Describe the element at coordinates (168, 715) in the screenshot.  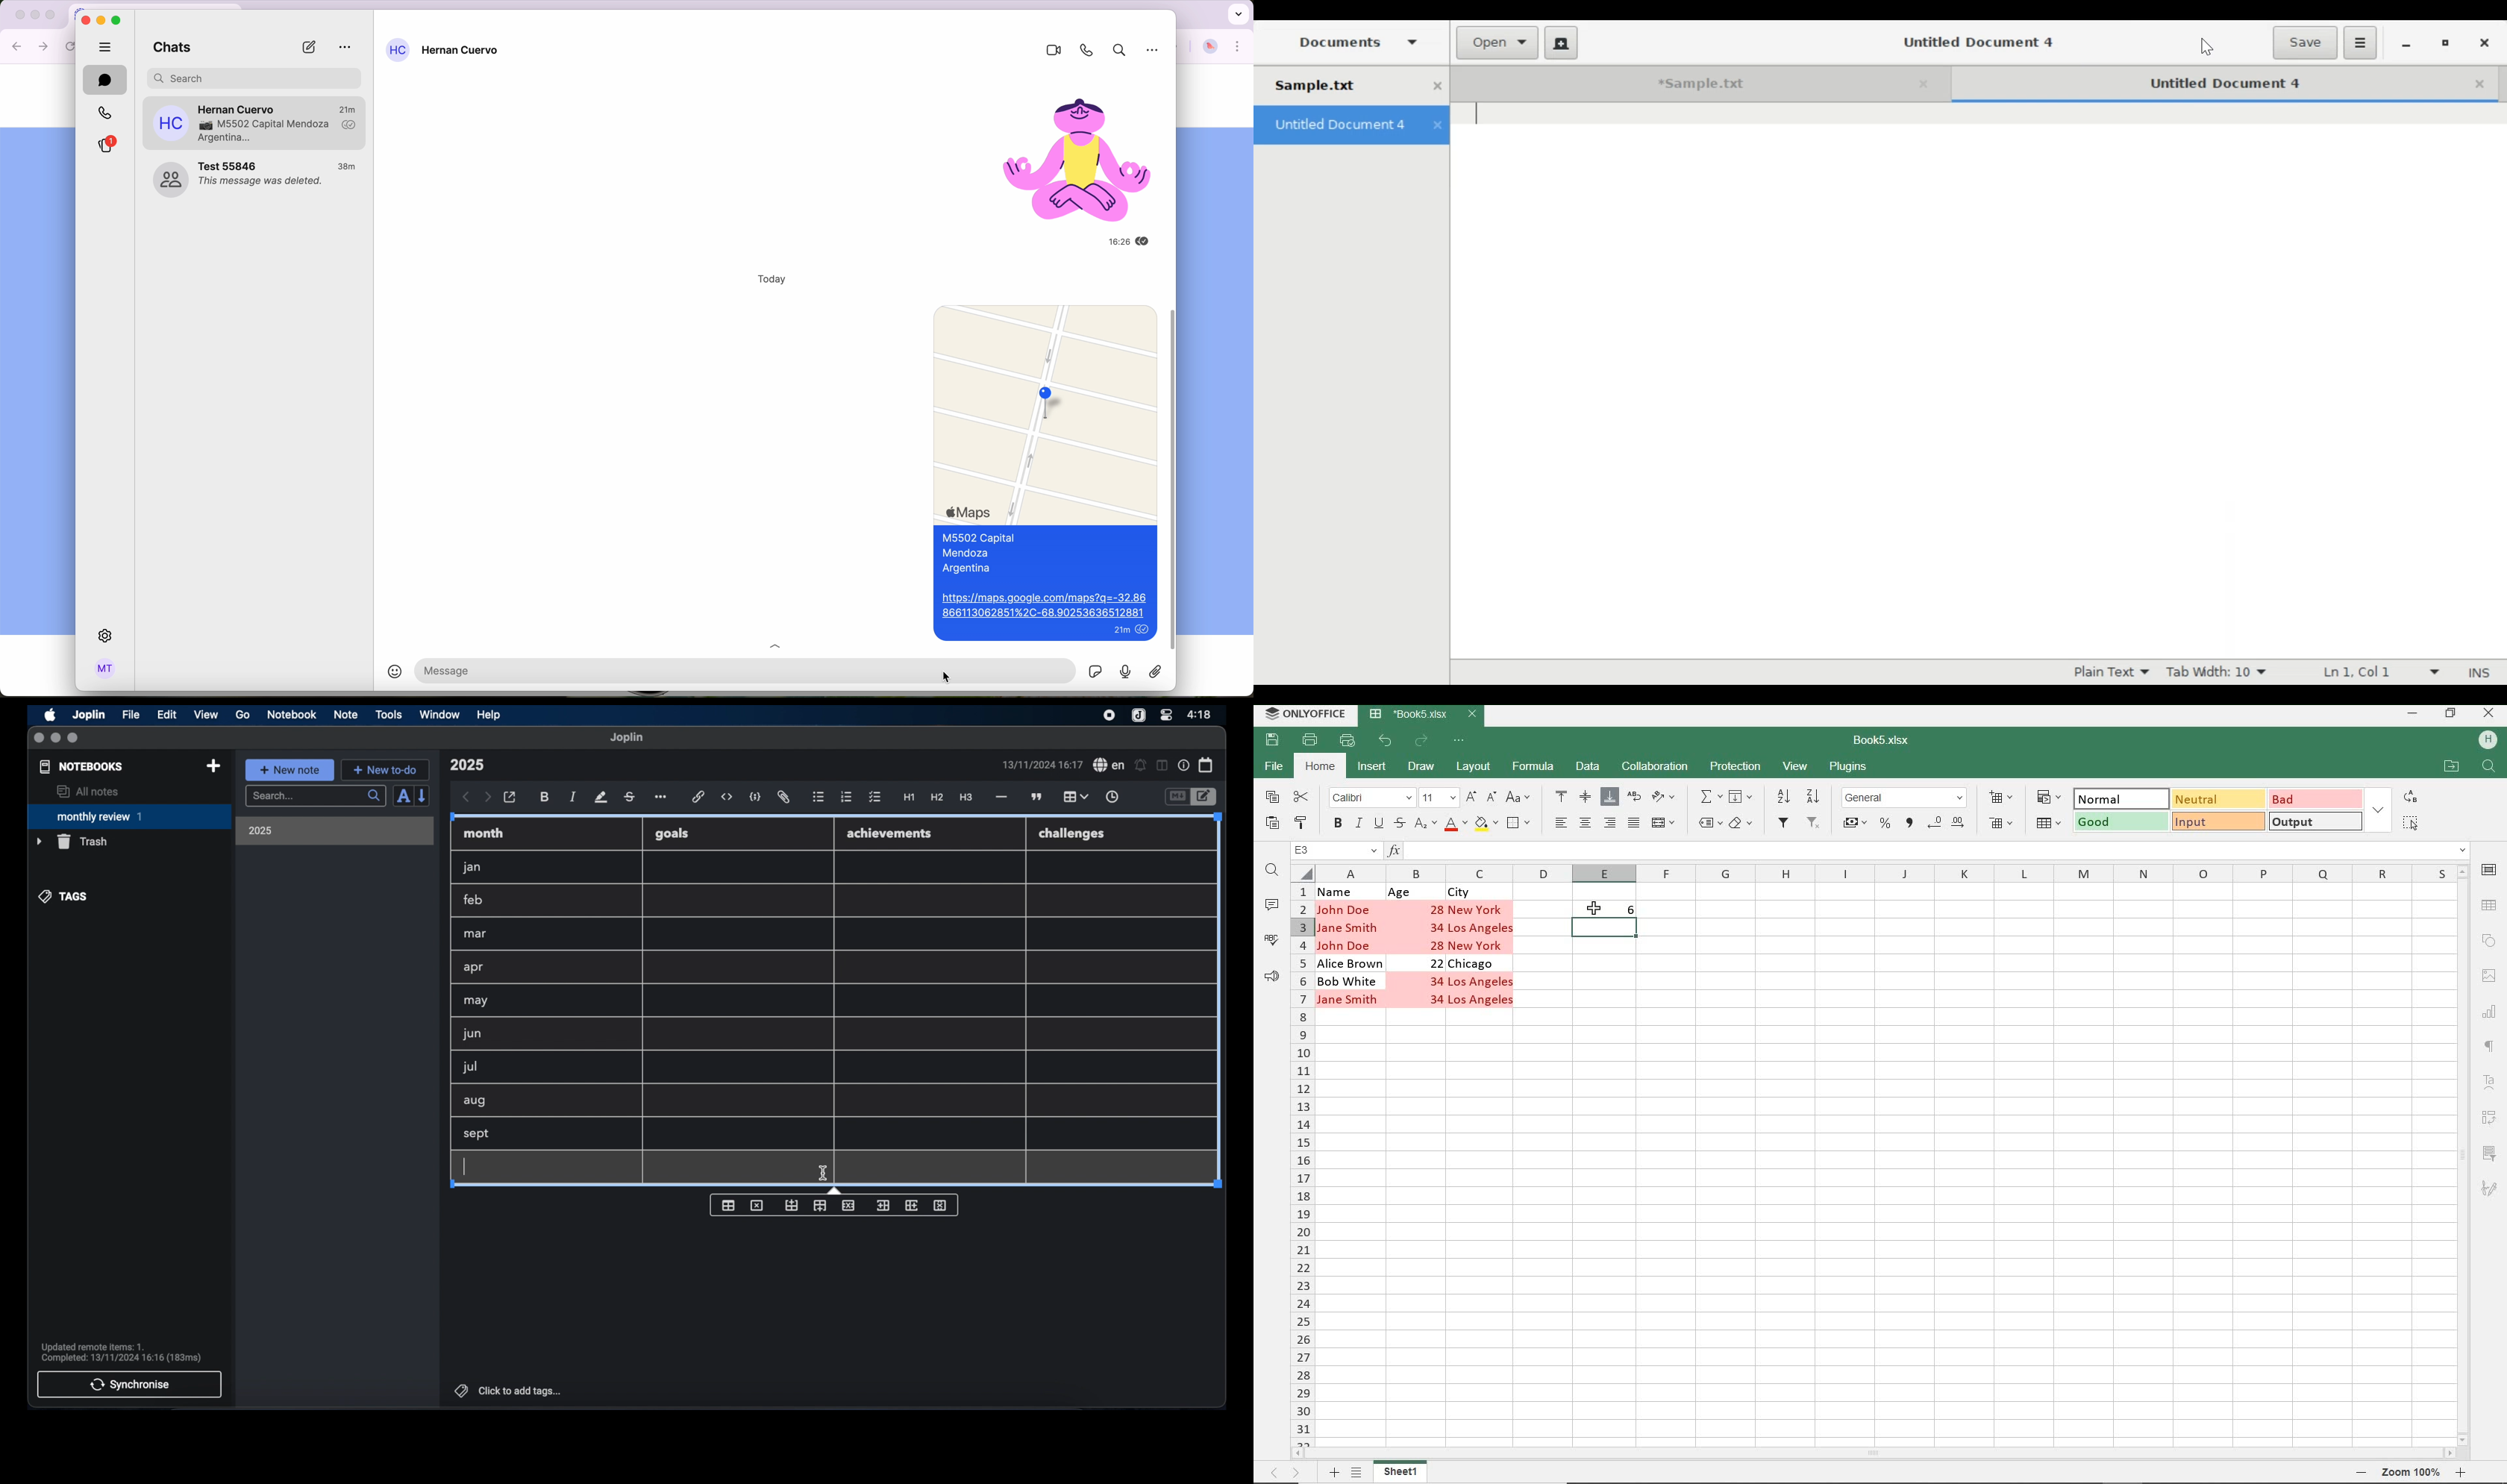
I see `edit` at that location.